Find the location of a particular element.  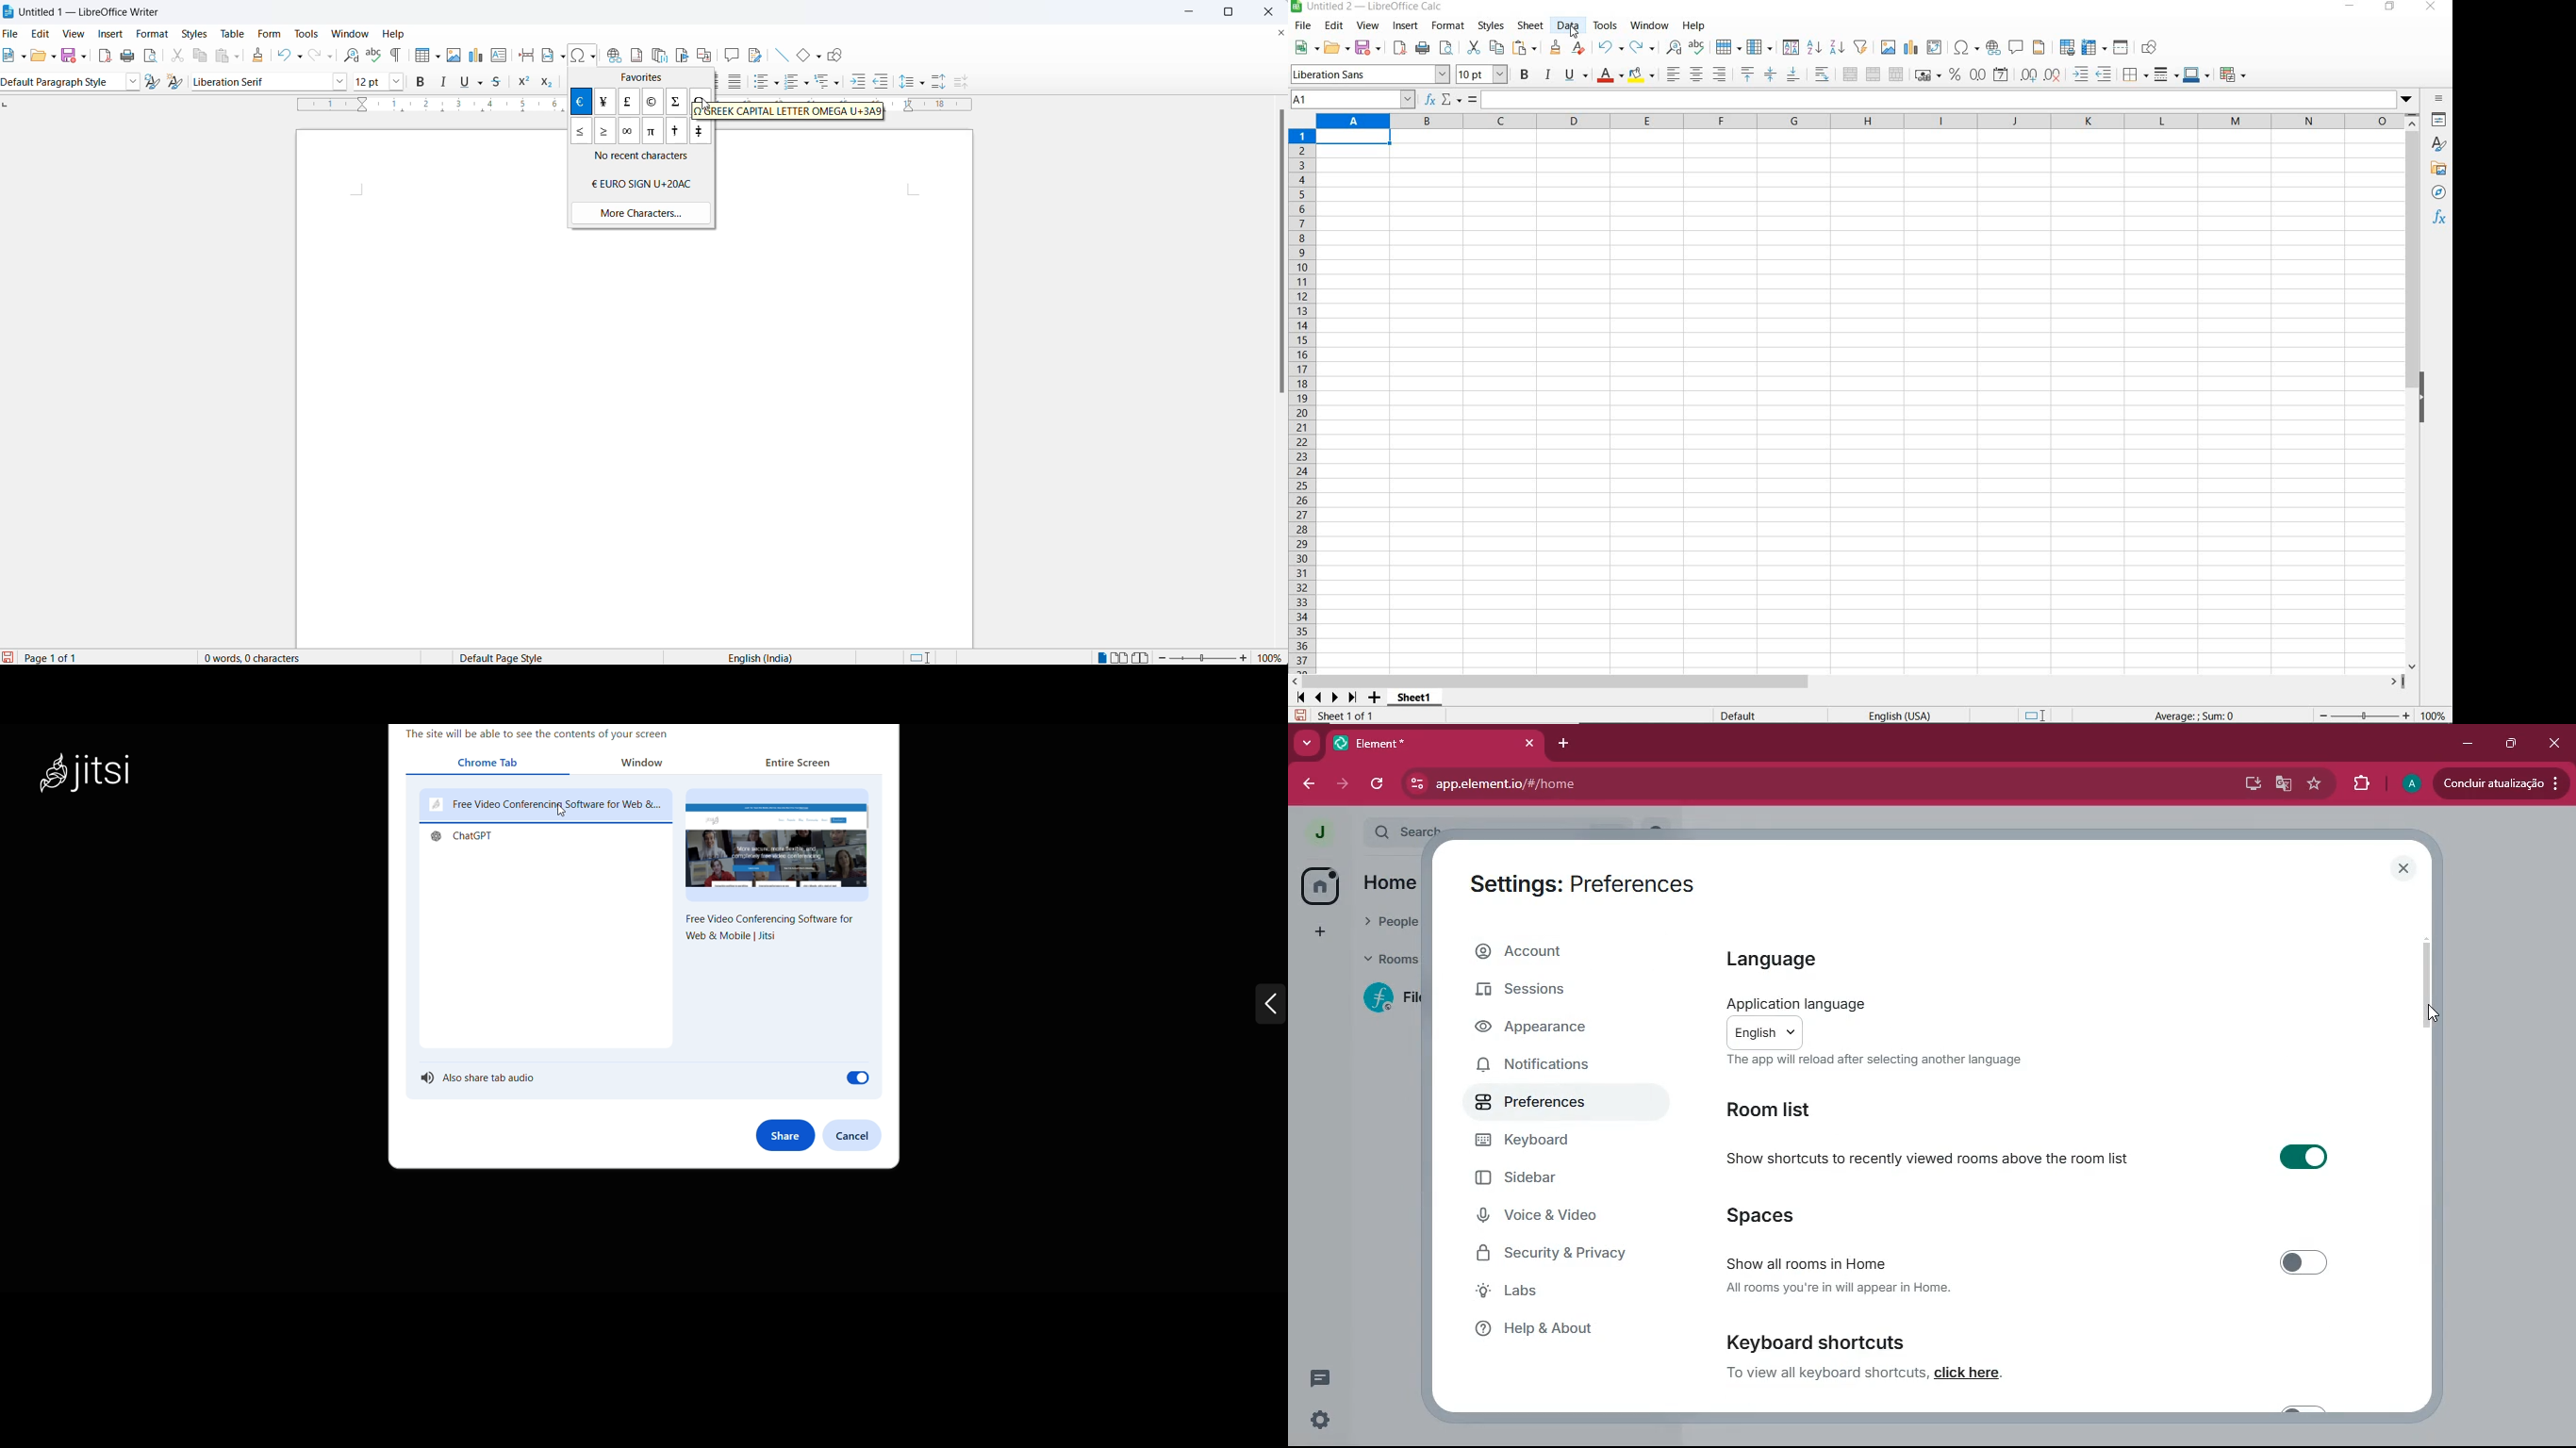

word and character count is located at coordinates (255, 658).